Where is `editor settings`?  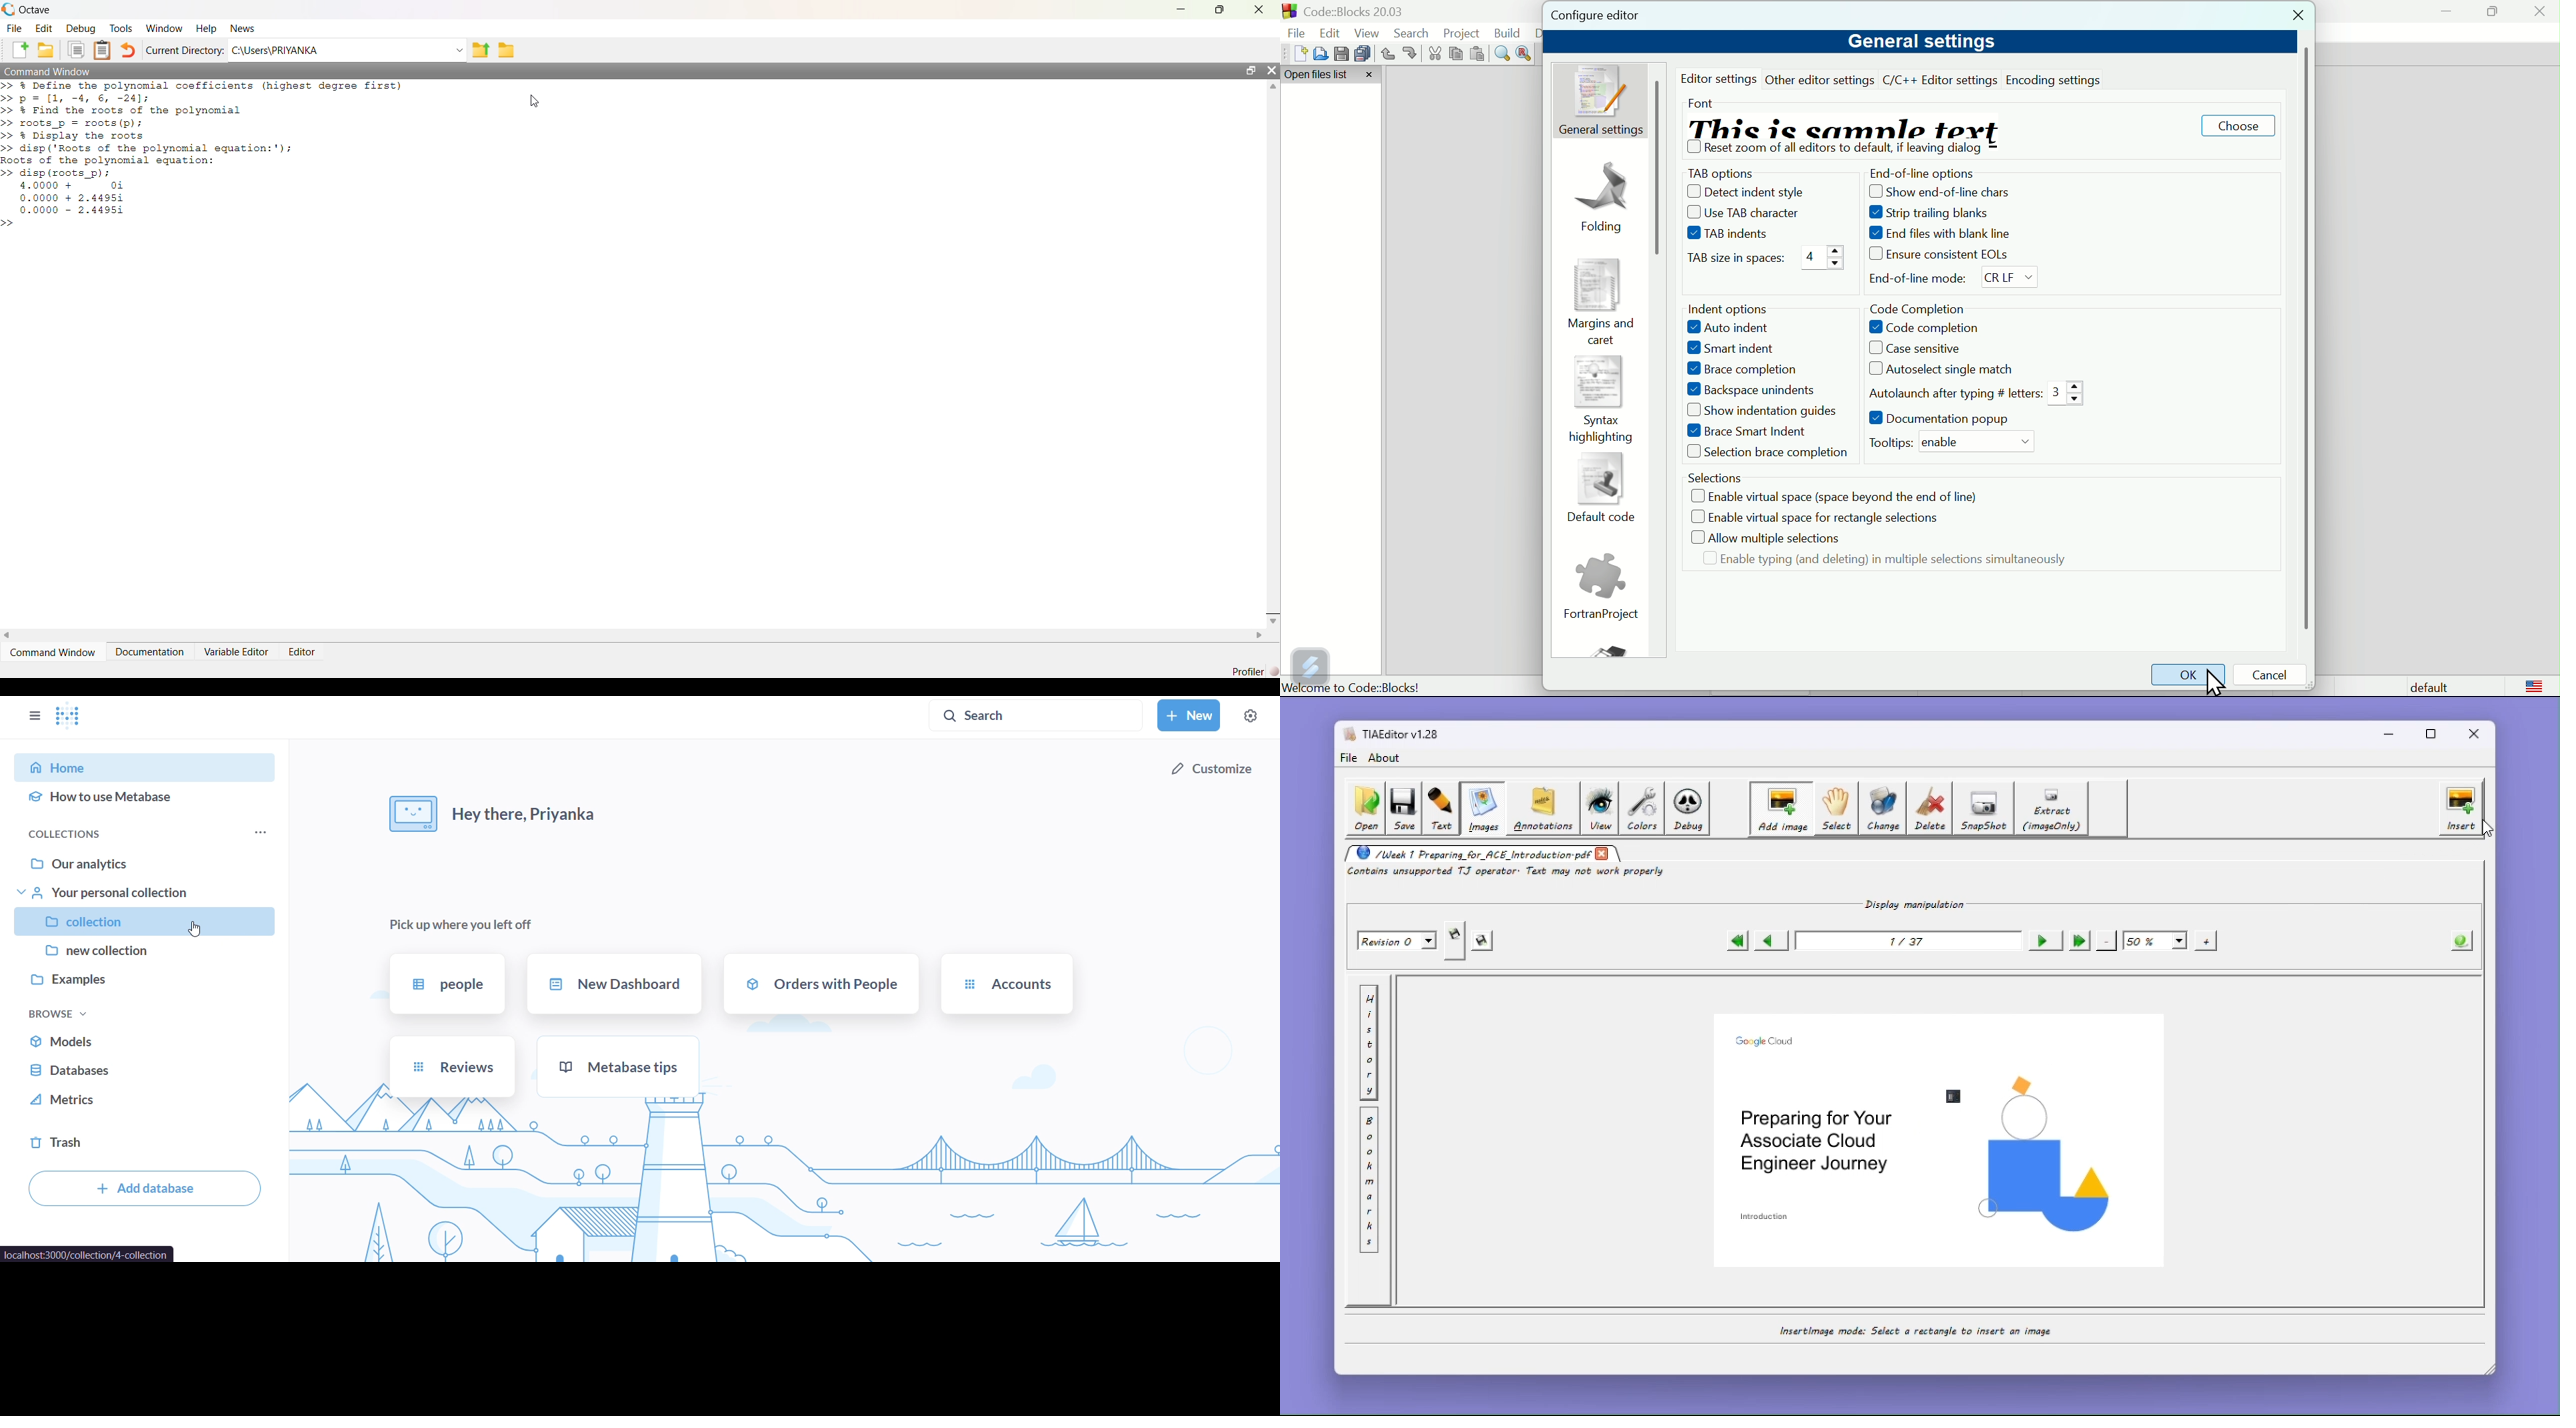
editor settings is located at coordinates (1721, 79).